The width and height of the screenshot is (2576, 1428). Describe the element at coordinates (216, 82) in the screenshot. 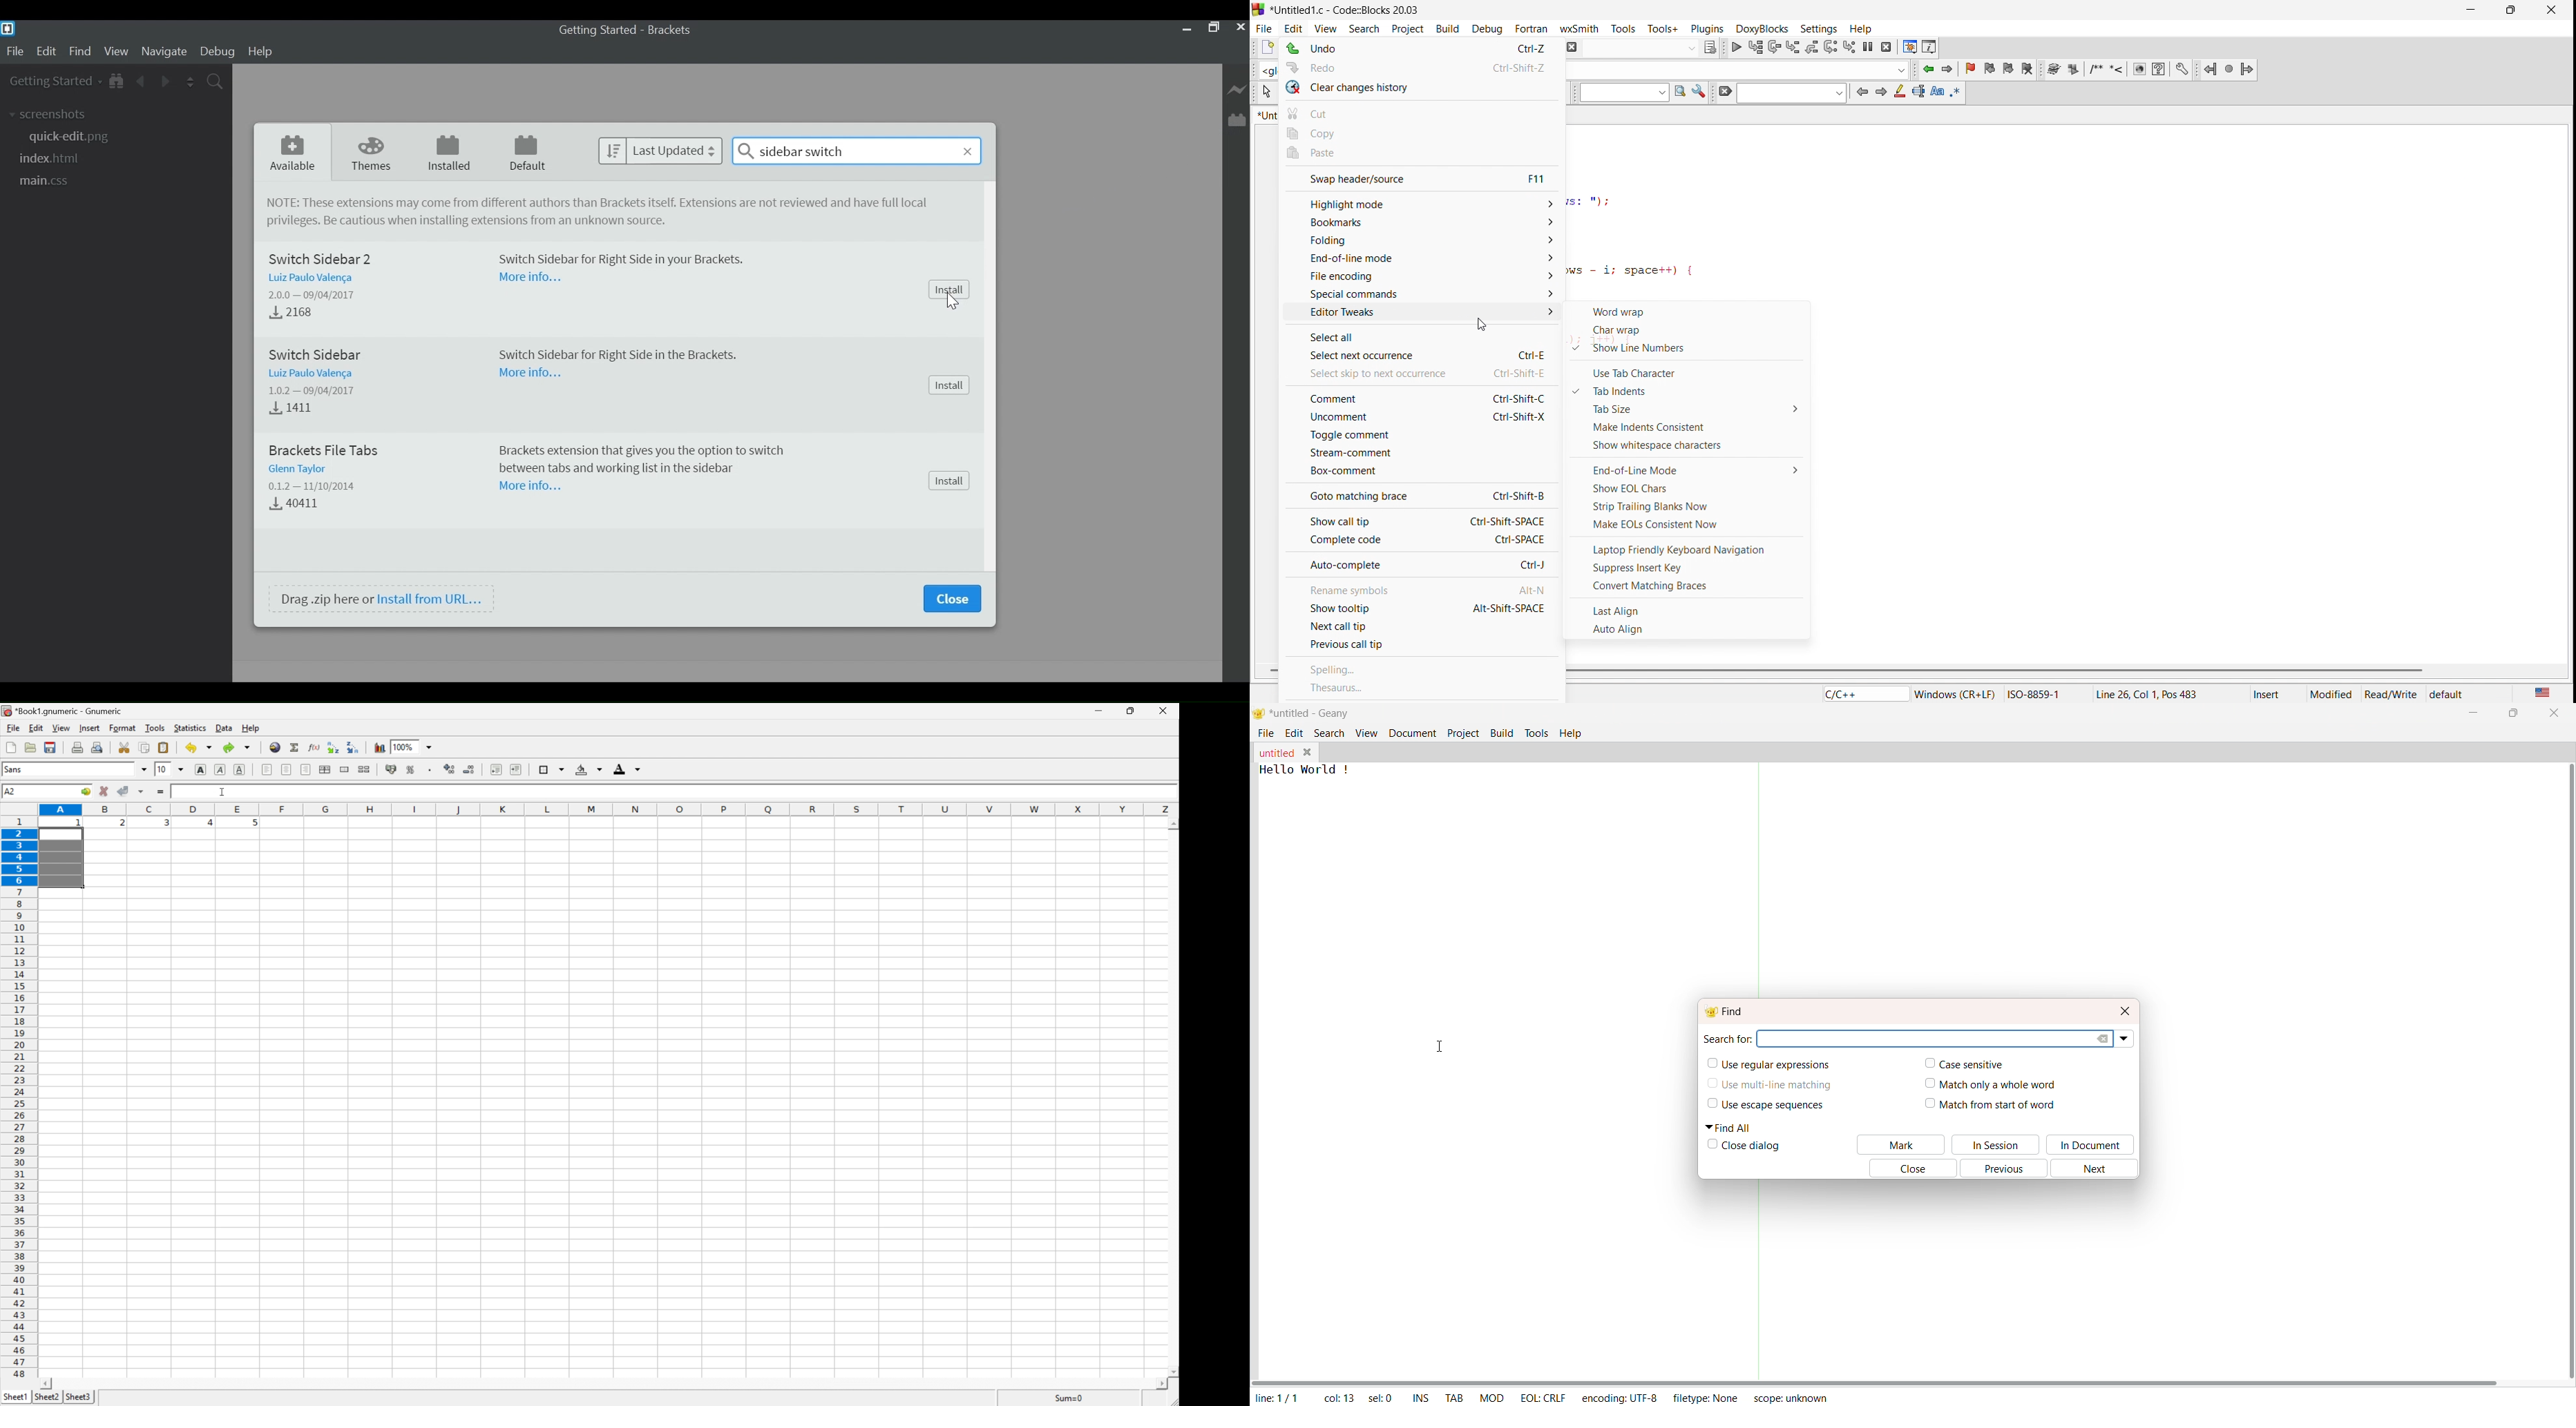

I see `Find in Files` at that location.